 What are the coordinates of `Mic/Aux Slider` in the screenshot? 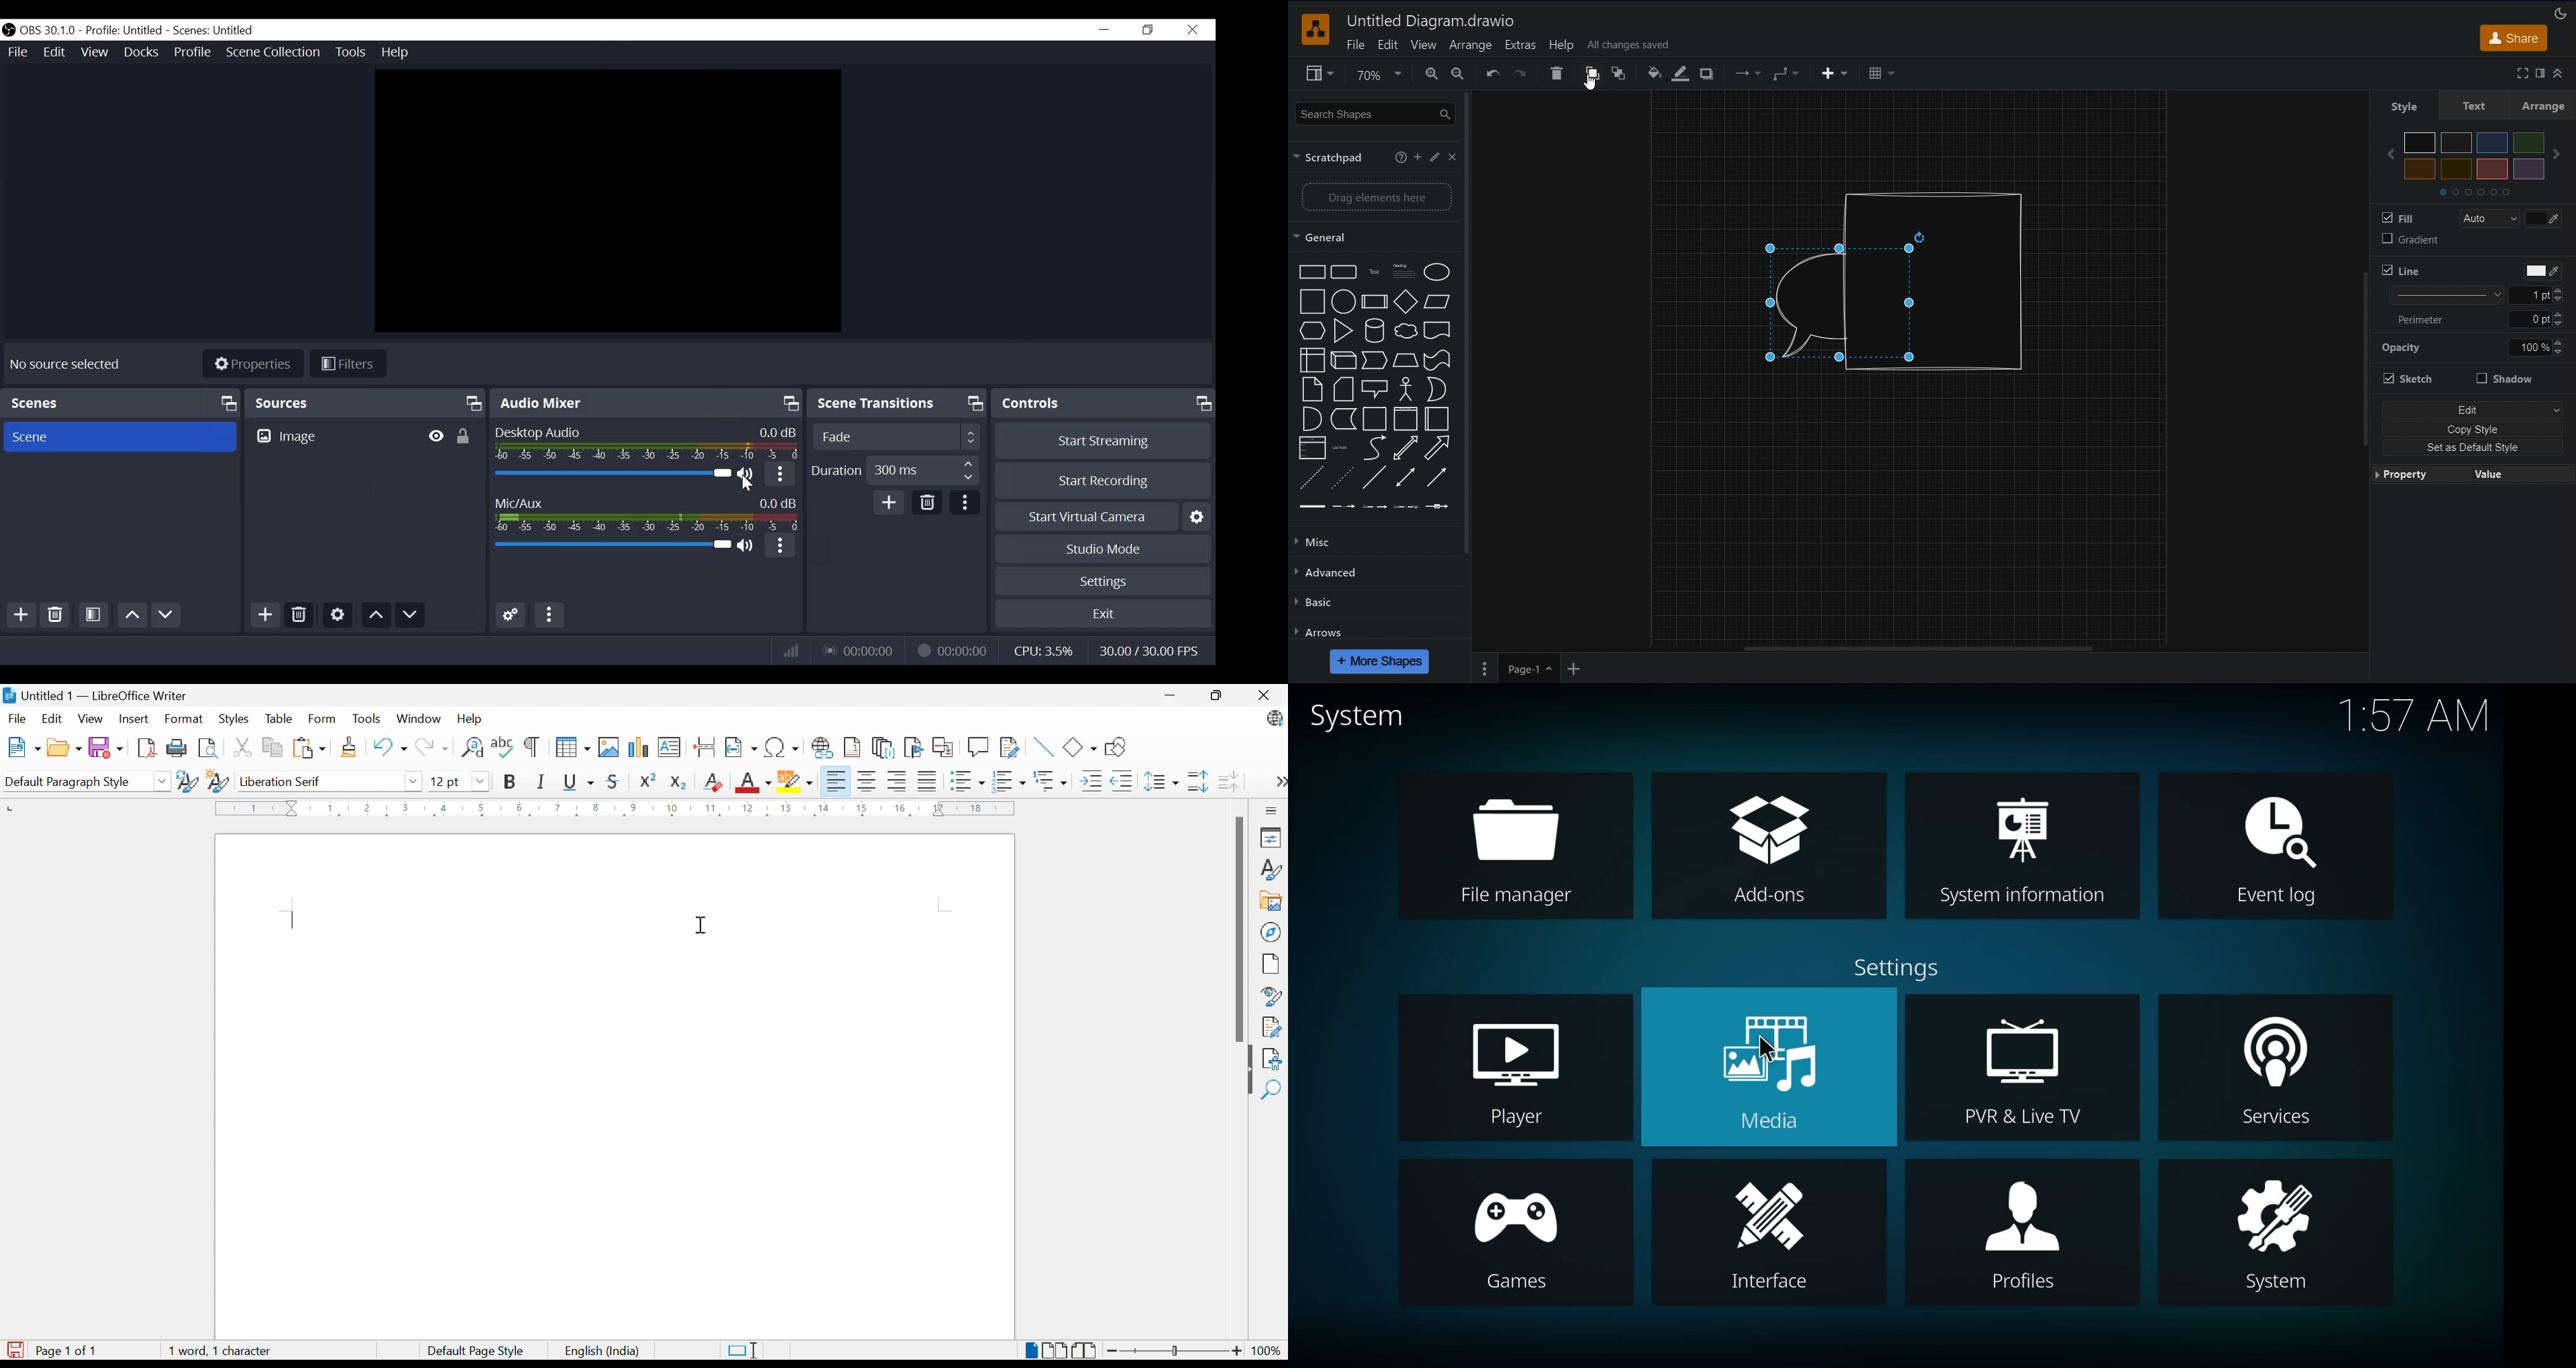 It's located at (613, 546).